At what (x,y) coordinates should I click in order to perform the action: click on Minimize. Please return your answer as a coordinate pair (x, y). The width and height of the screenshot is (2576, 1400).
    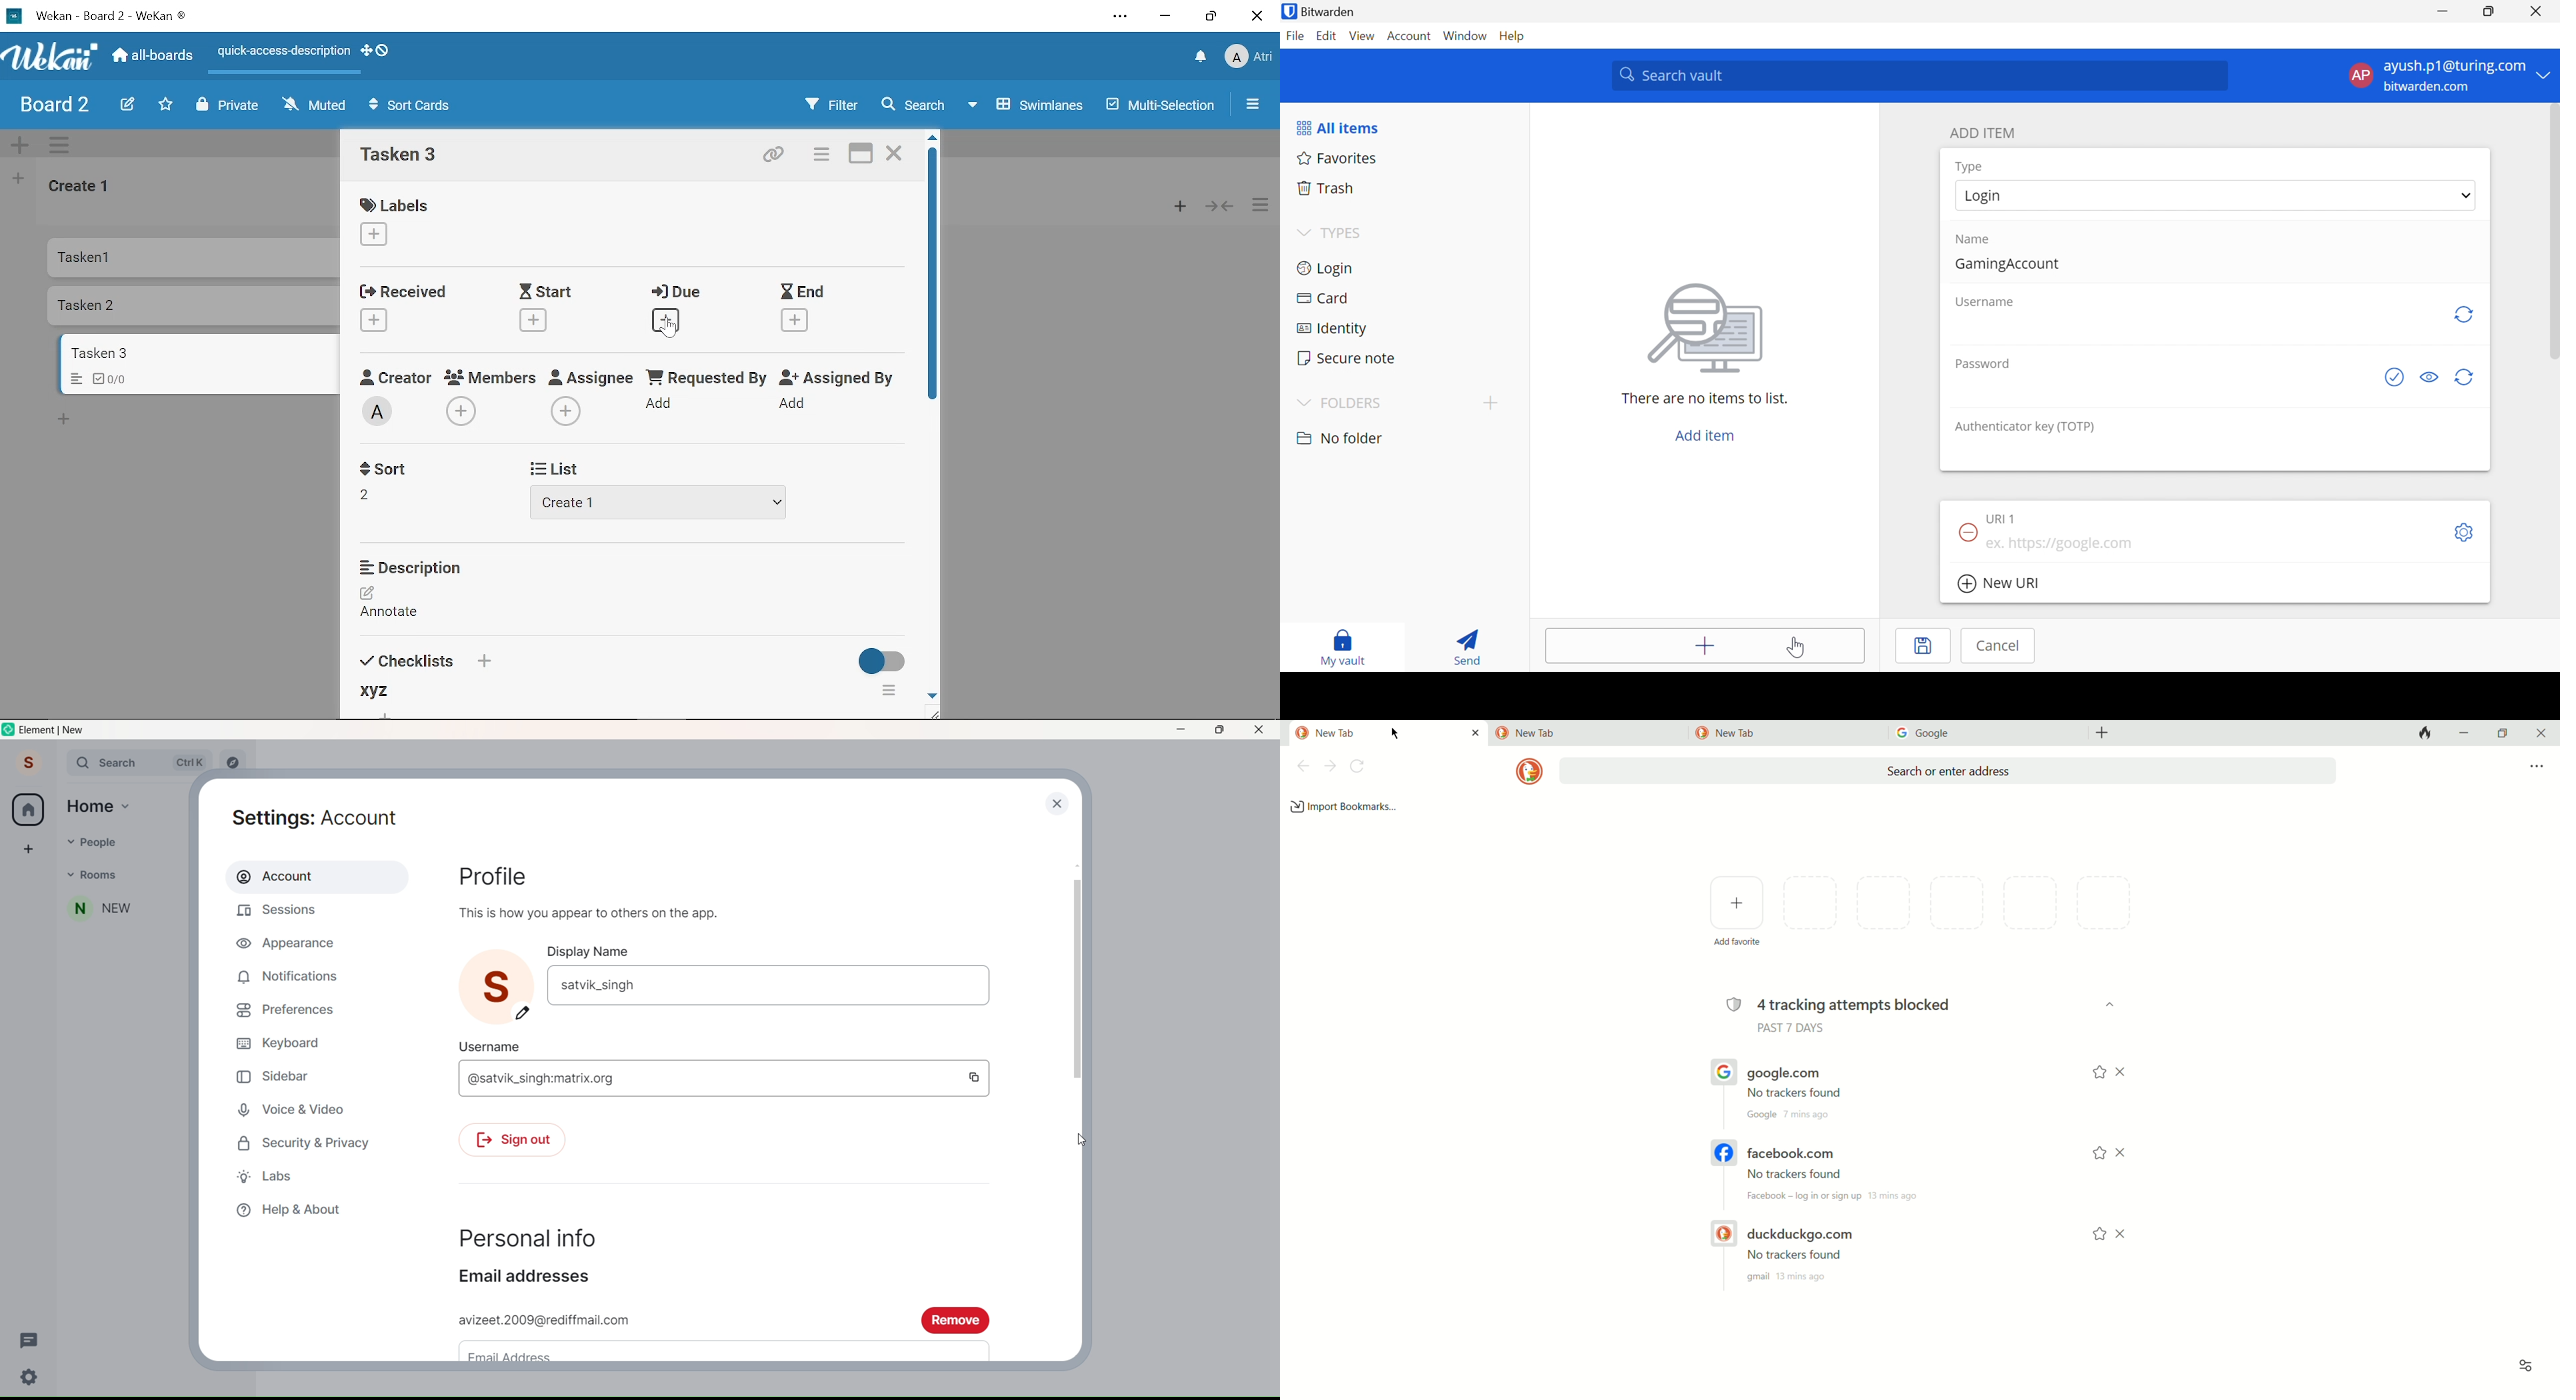
    Looking at the image, I should click on (1180, 730).